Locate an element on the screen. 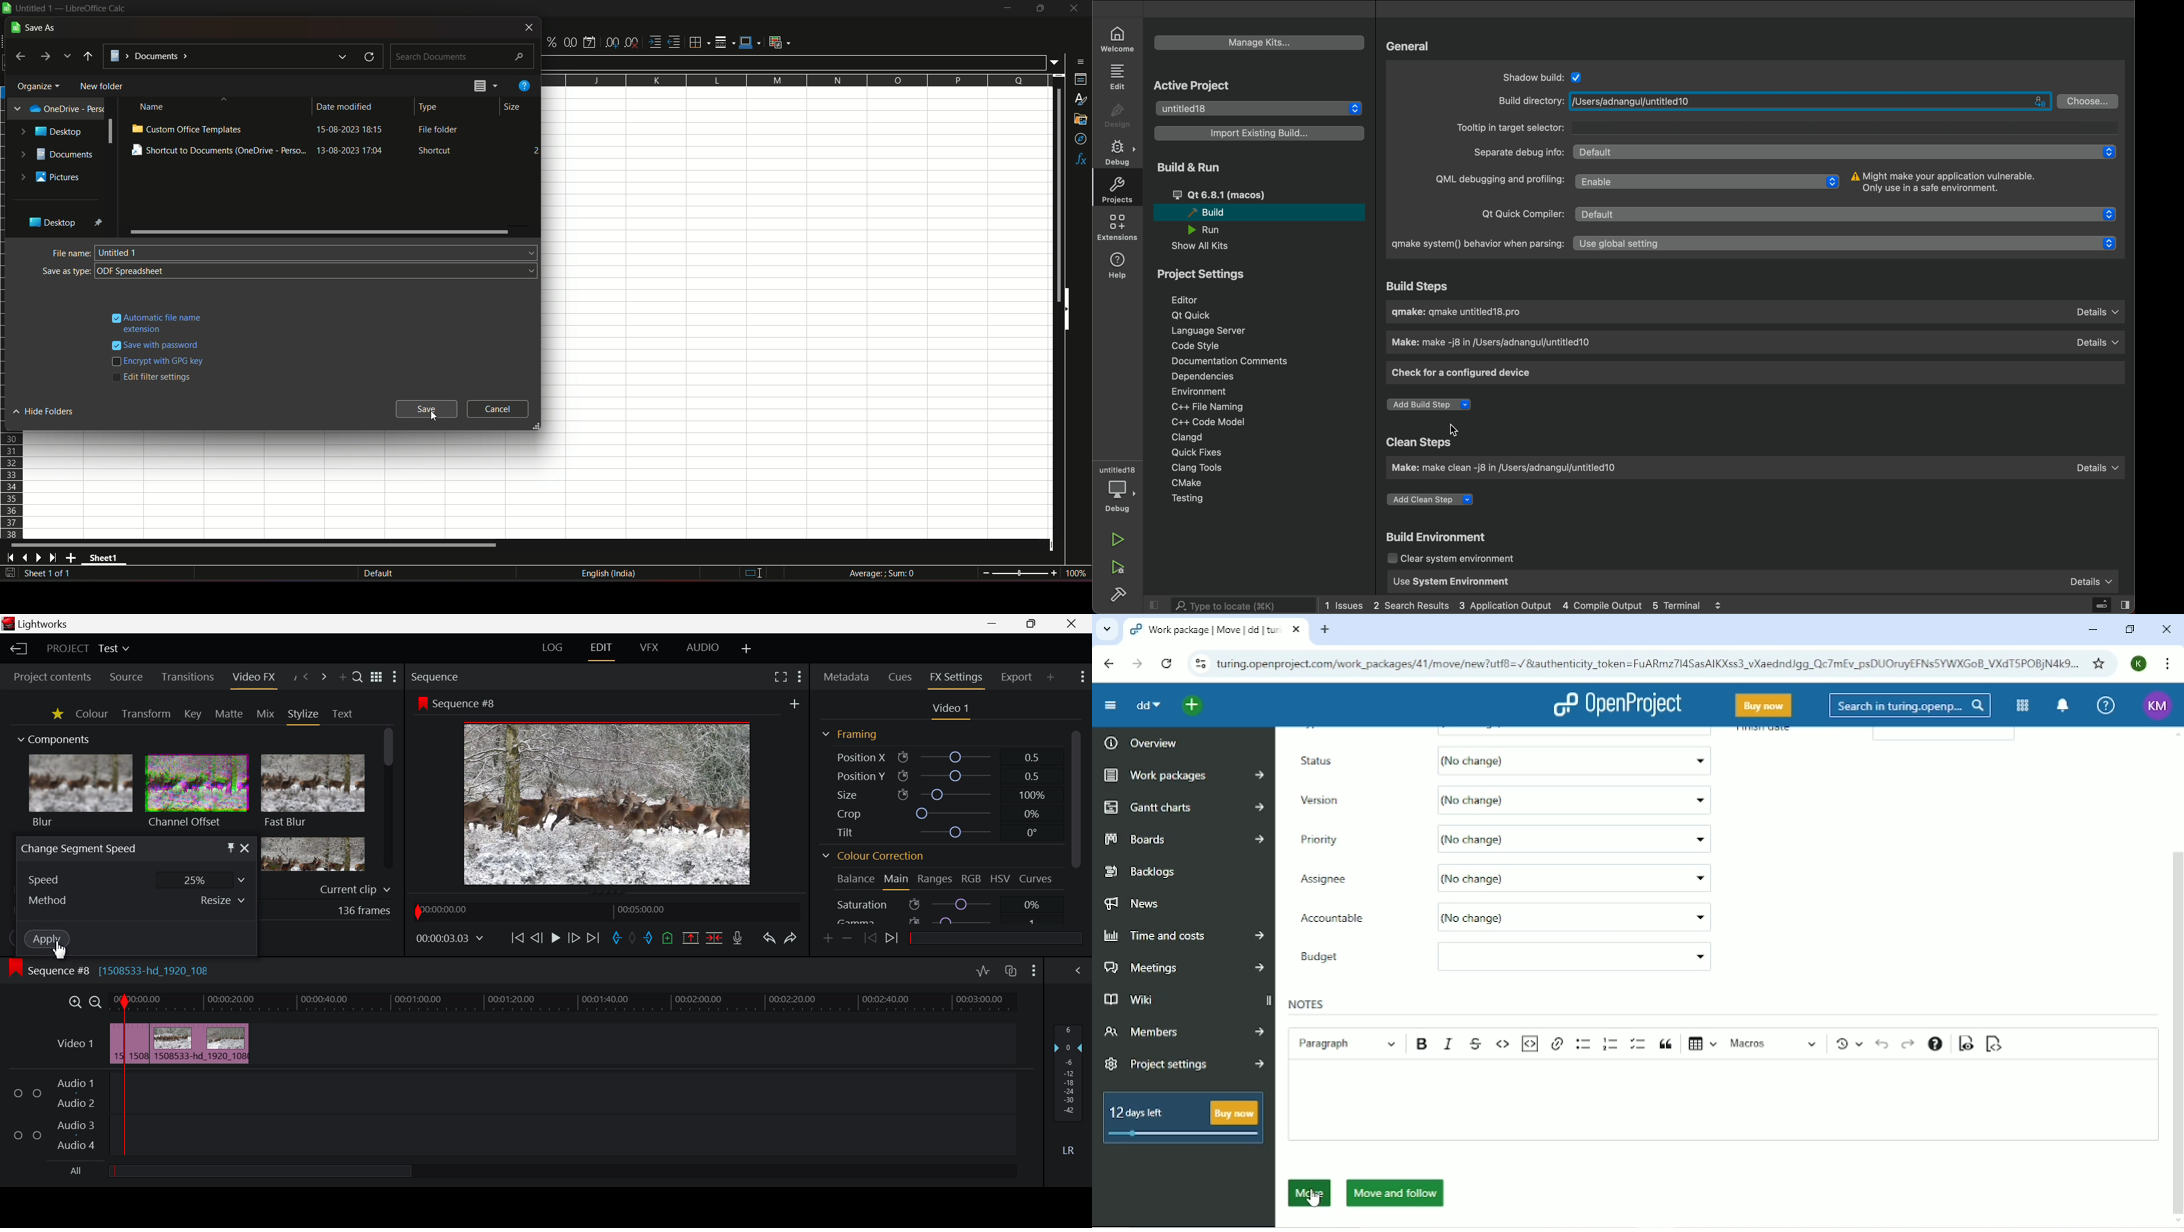  Delete/Cut is located at coordinates (714, 938).